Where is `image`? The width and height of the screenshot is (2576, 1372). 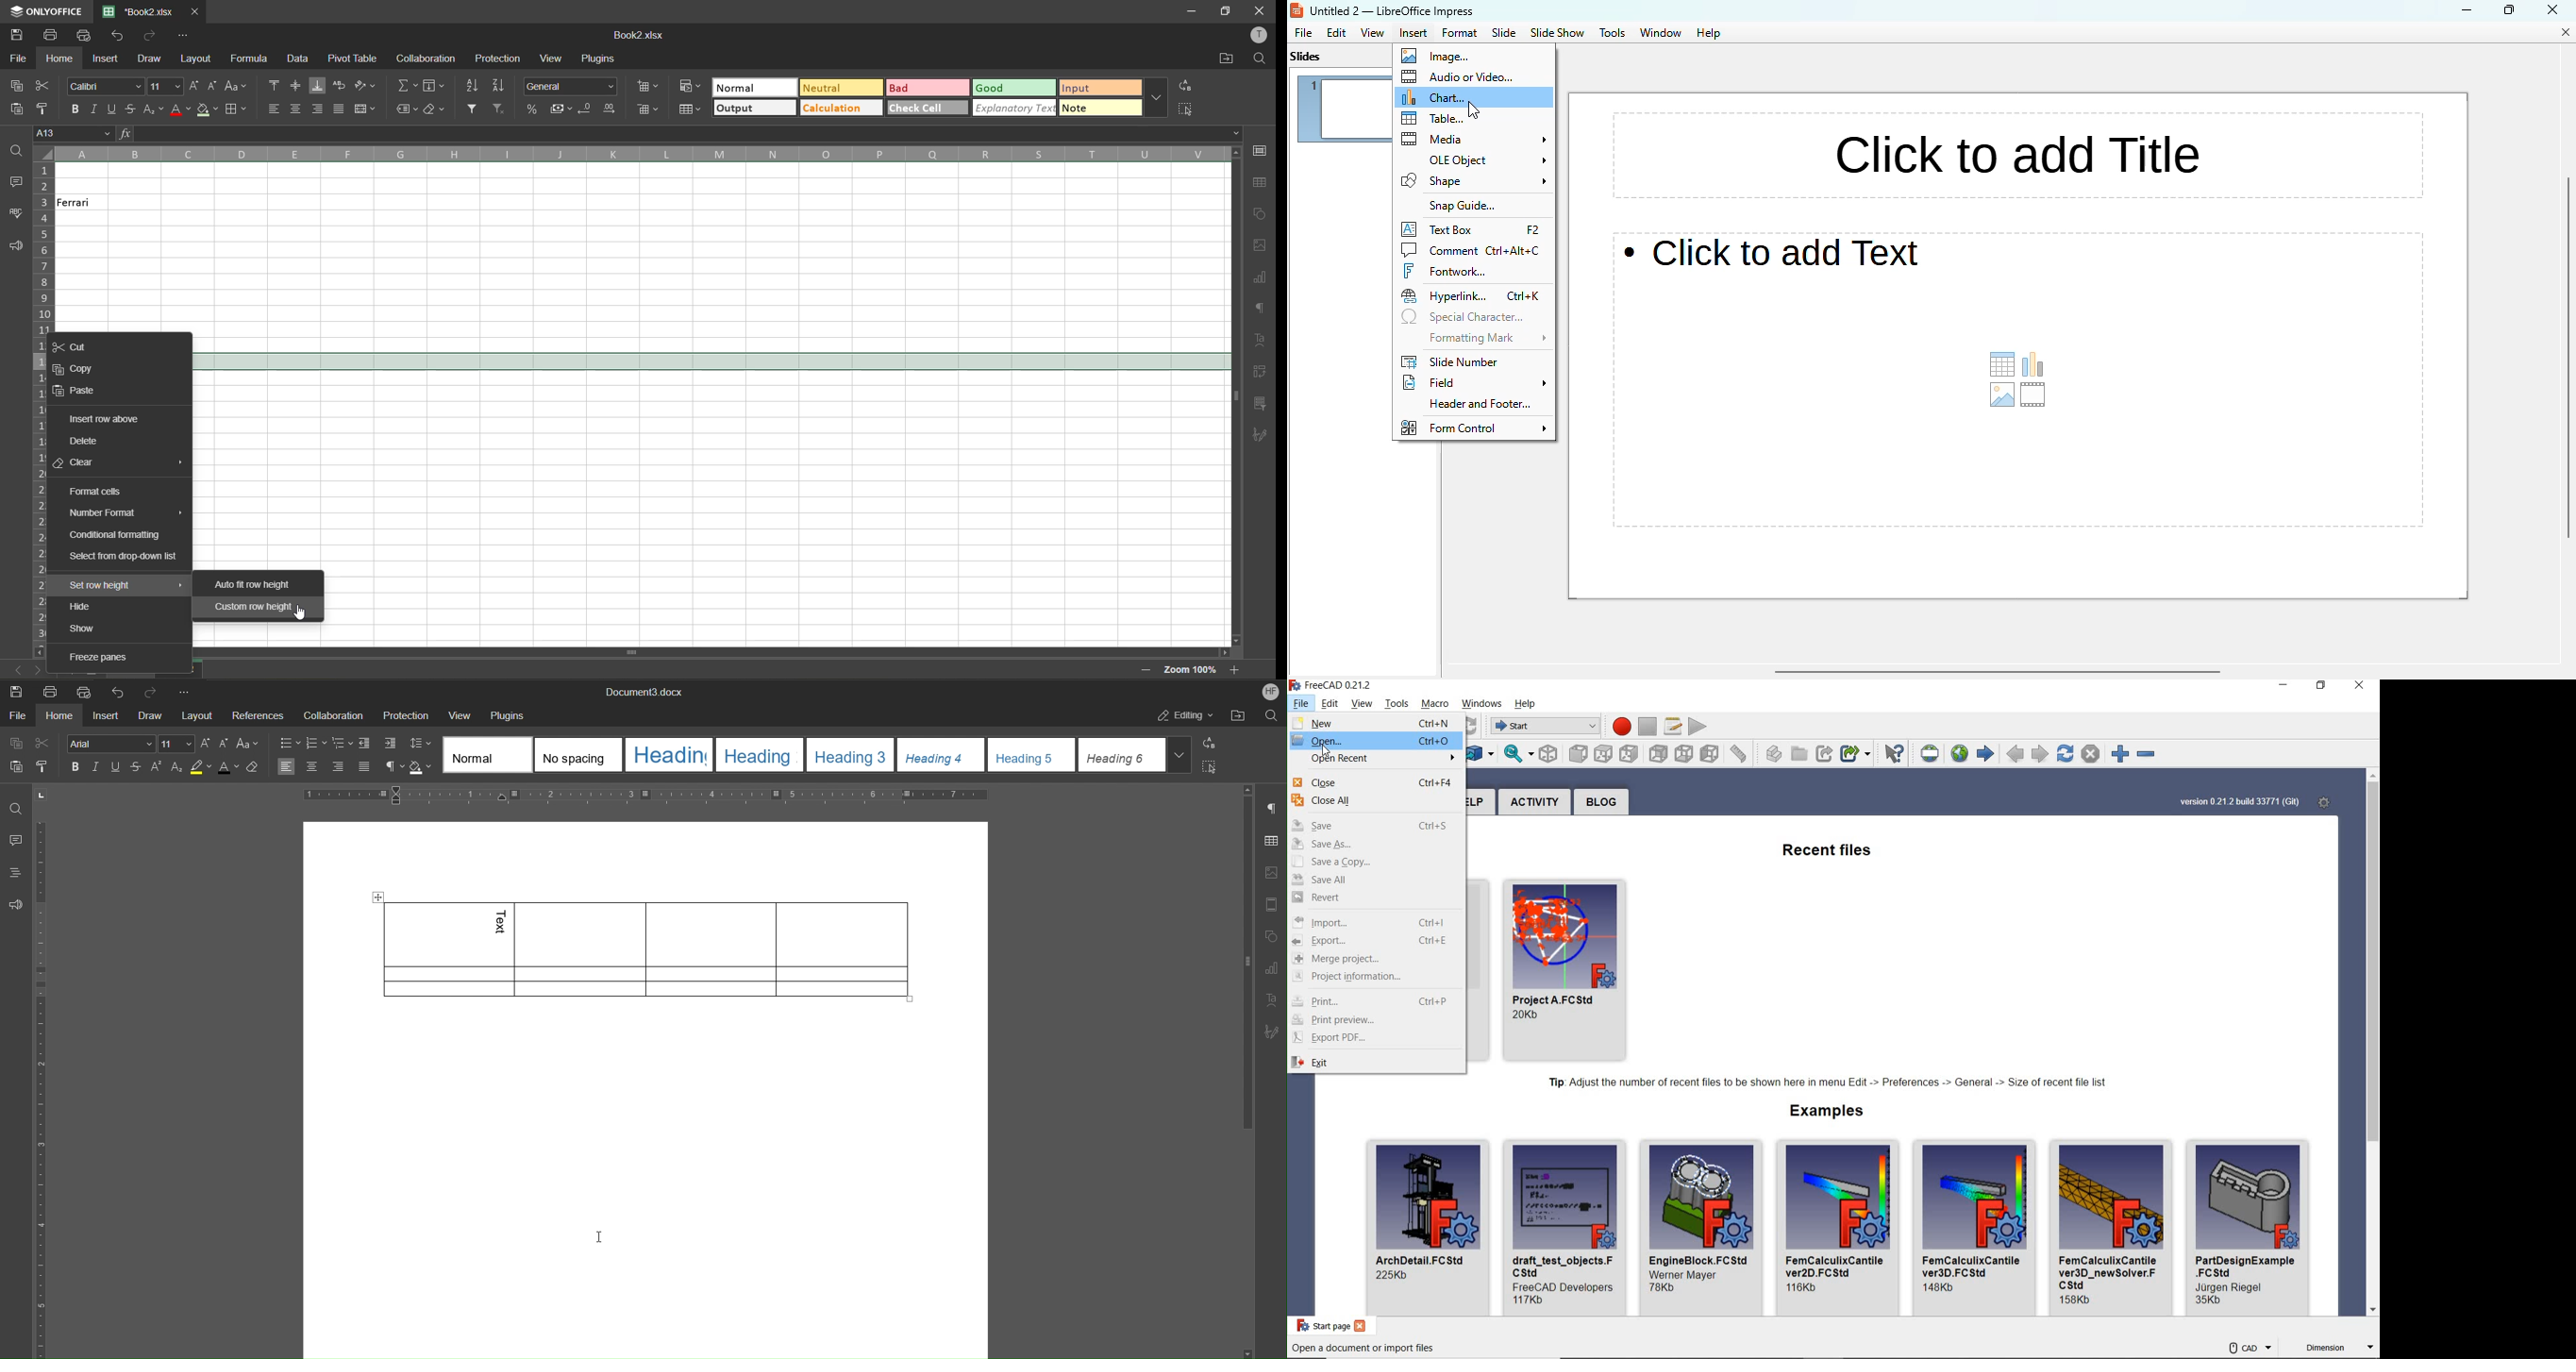 image is located at coordinates (1434, 56).